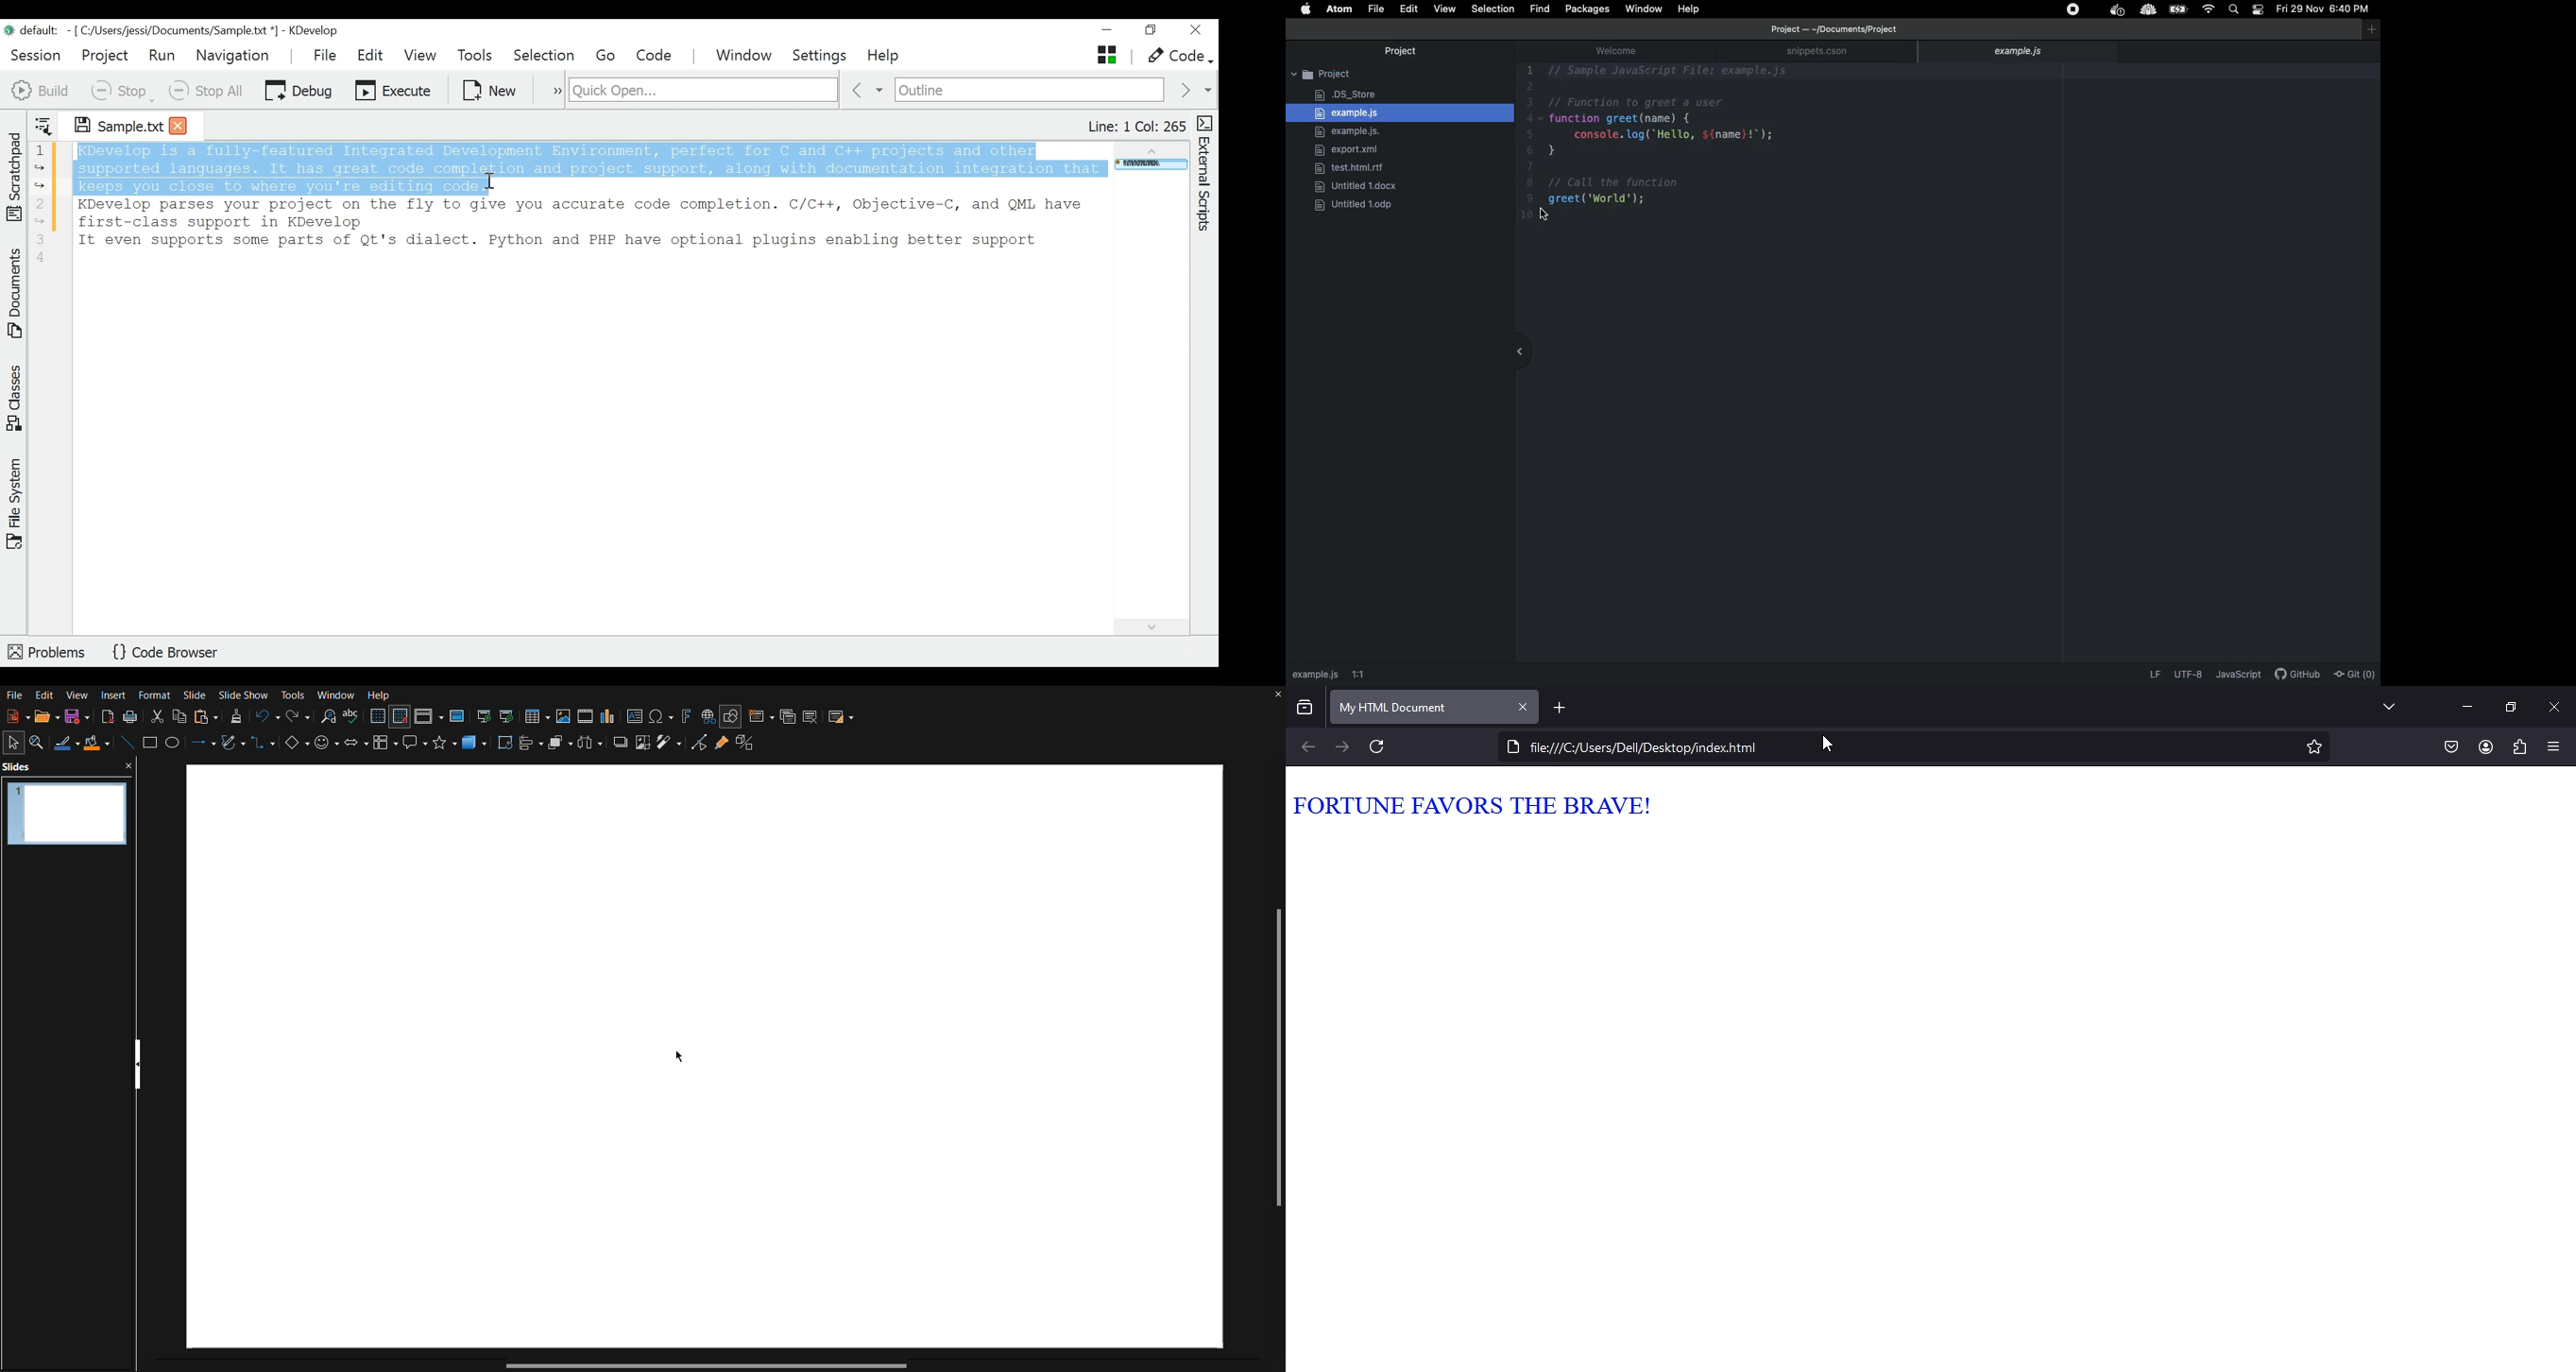 The image size is (2576, 1372). What do you see at coordinates (386, 748) in the screenshot?
I see `Flowcharts` at bounding box center [386, 748].